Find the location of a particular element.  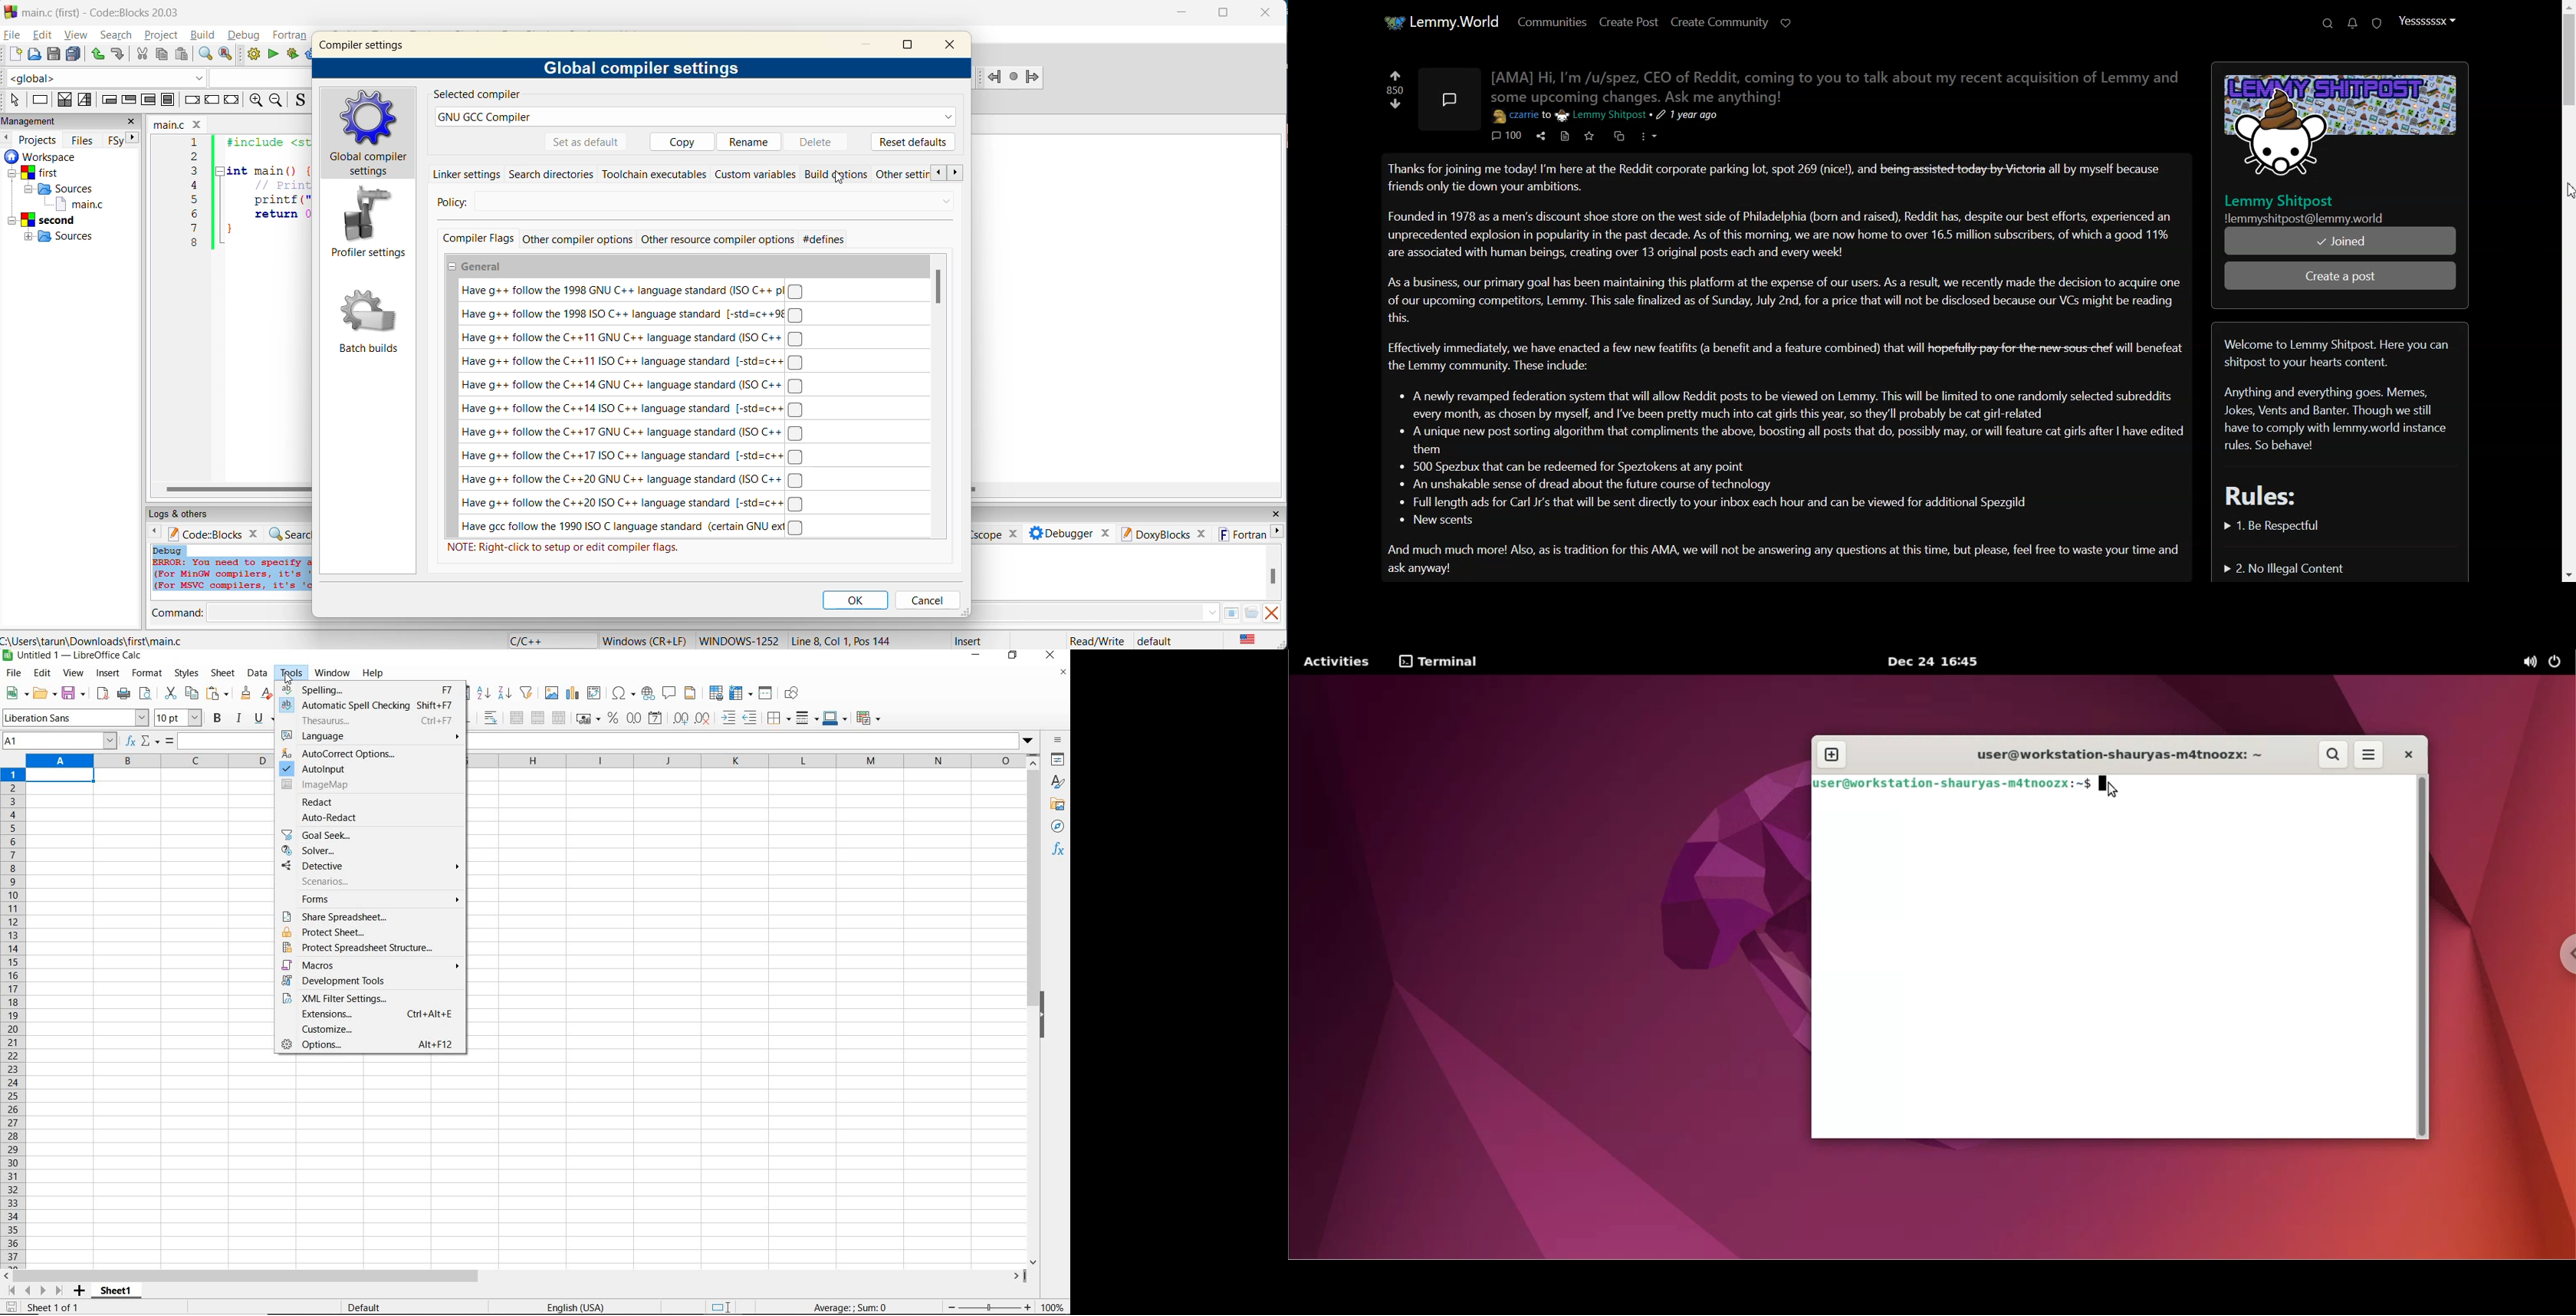

insert or edit pivot table is located at coordinates (596, 693).